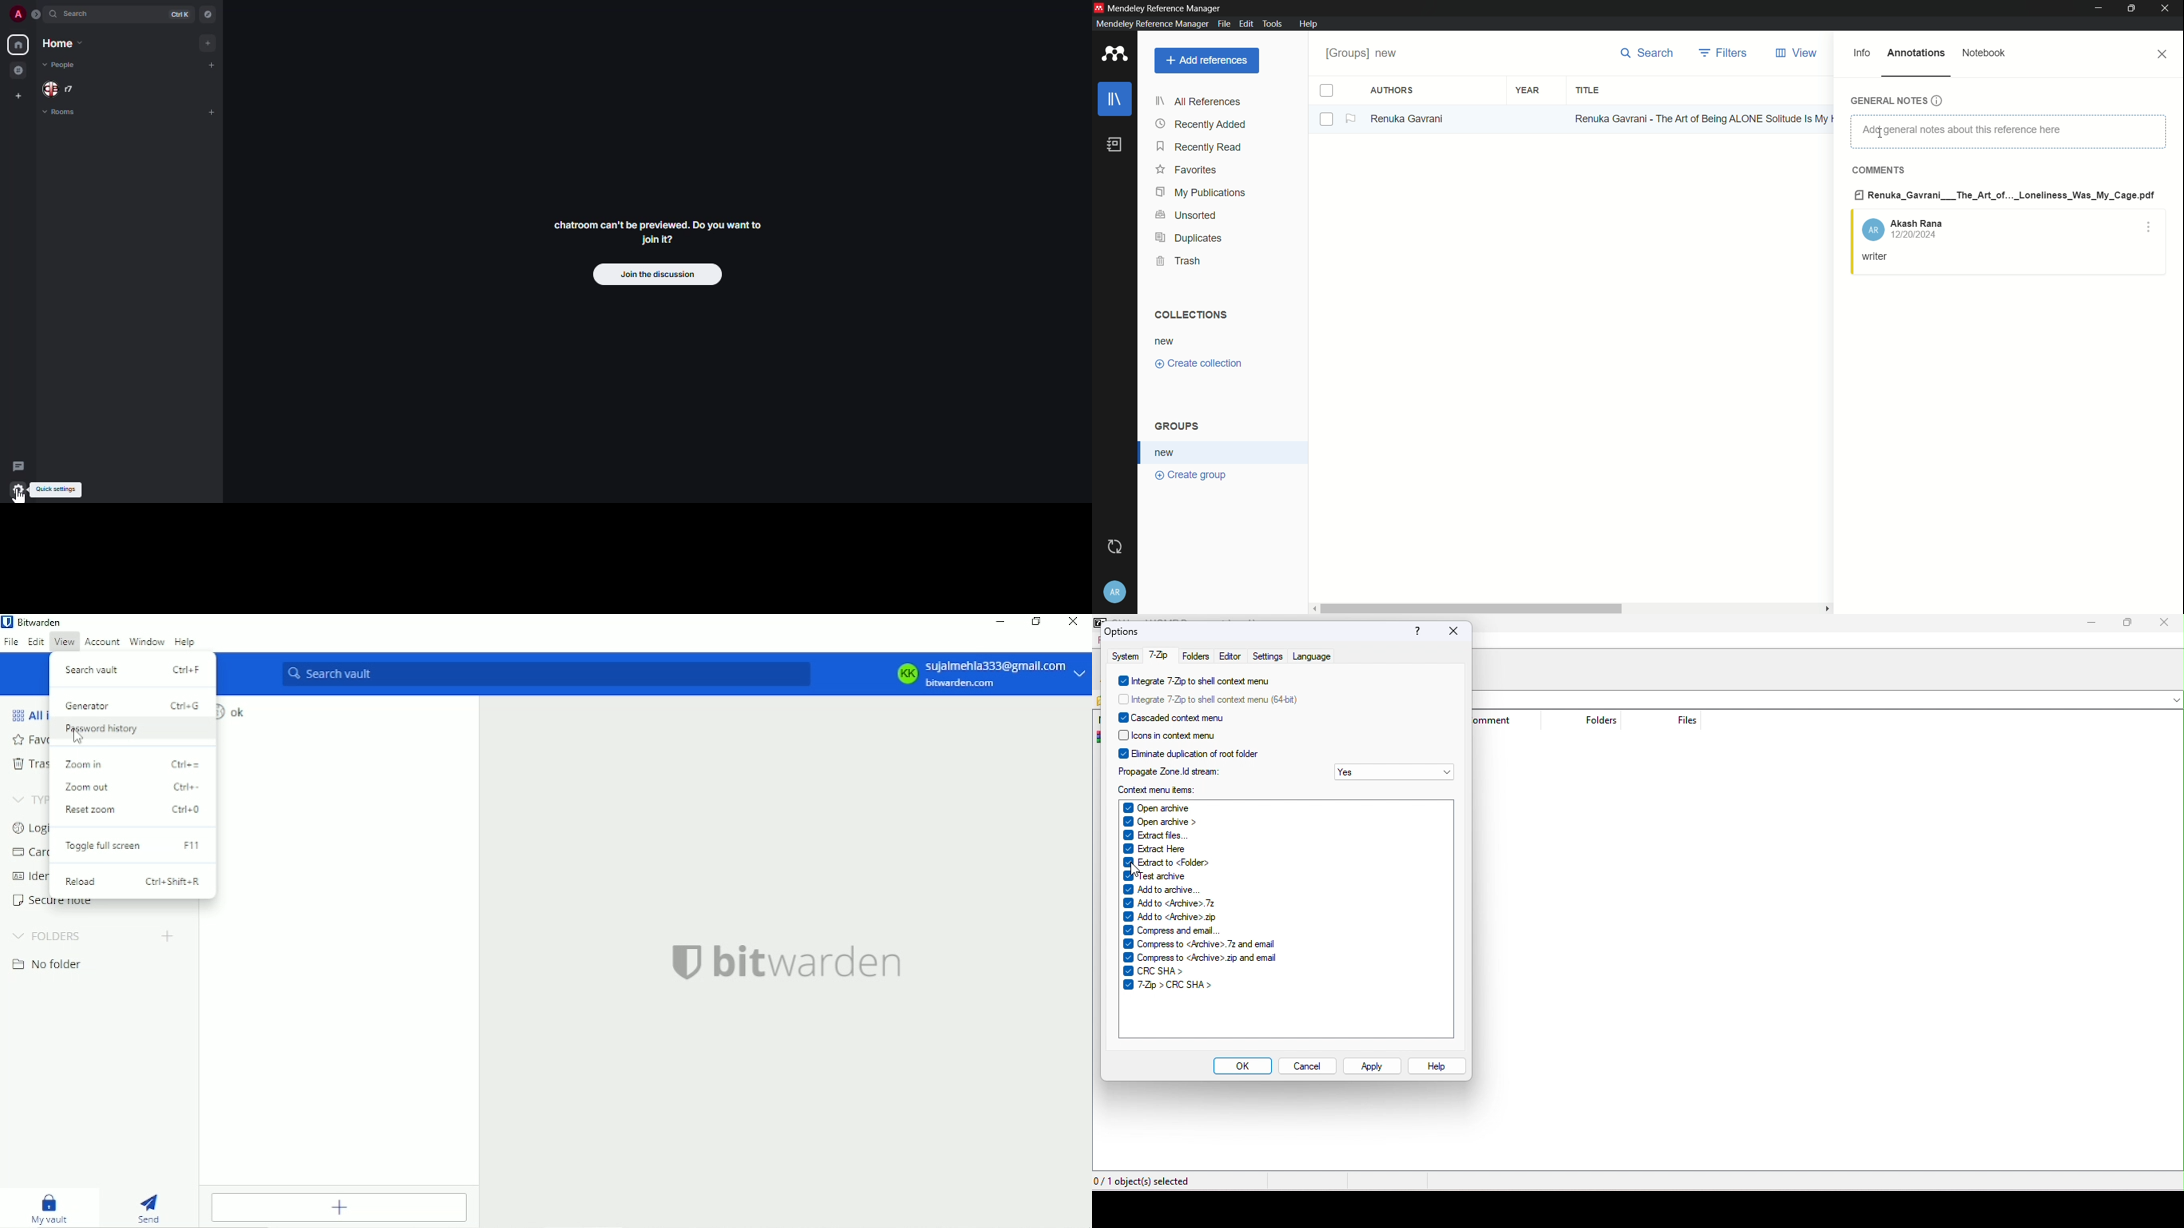  What do you see at coordinates (2169, 9) in the screenshot?
I see `close app` at bounding box center [2169, 9].